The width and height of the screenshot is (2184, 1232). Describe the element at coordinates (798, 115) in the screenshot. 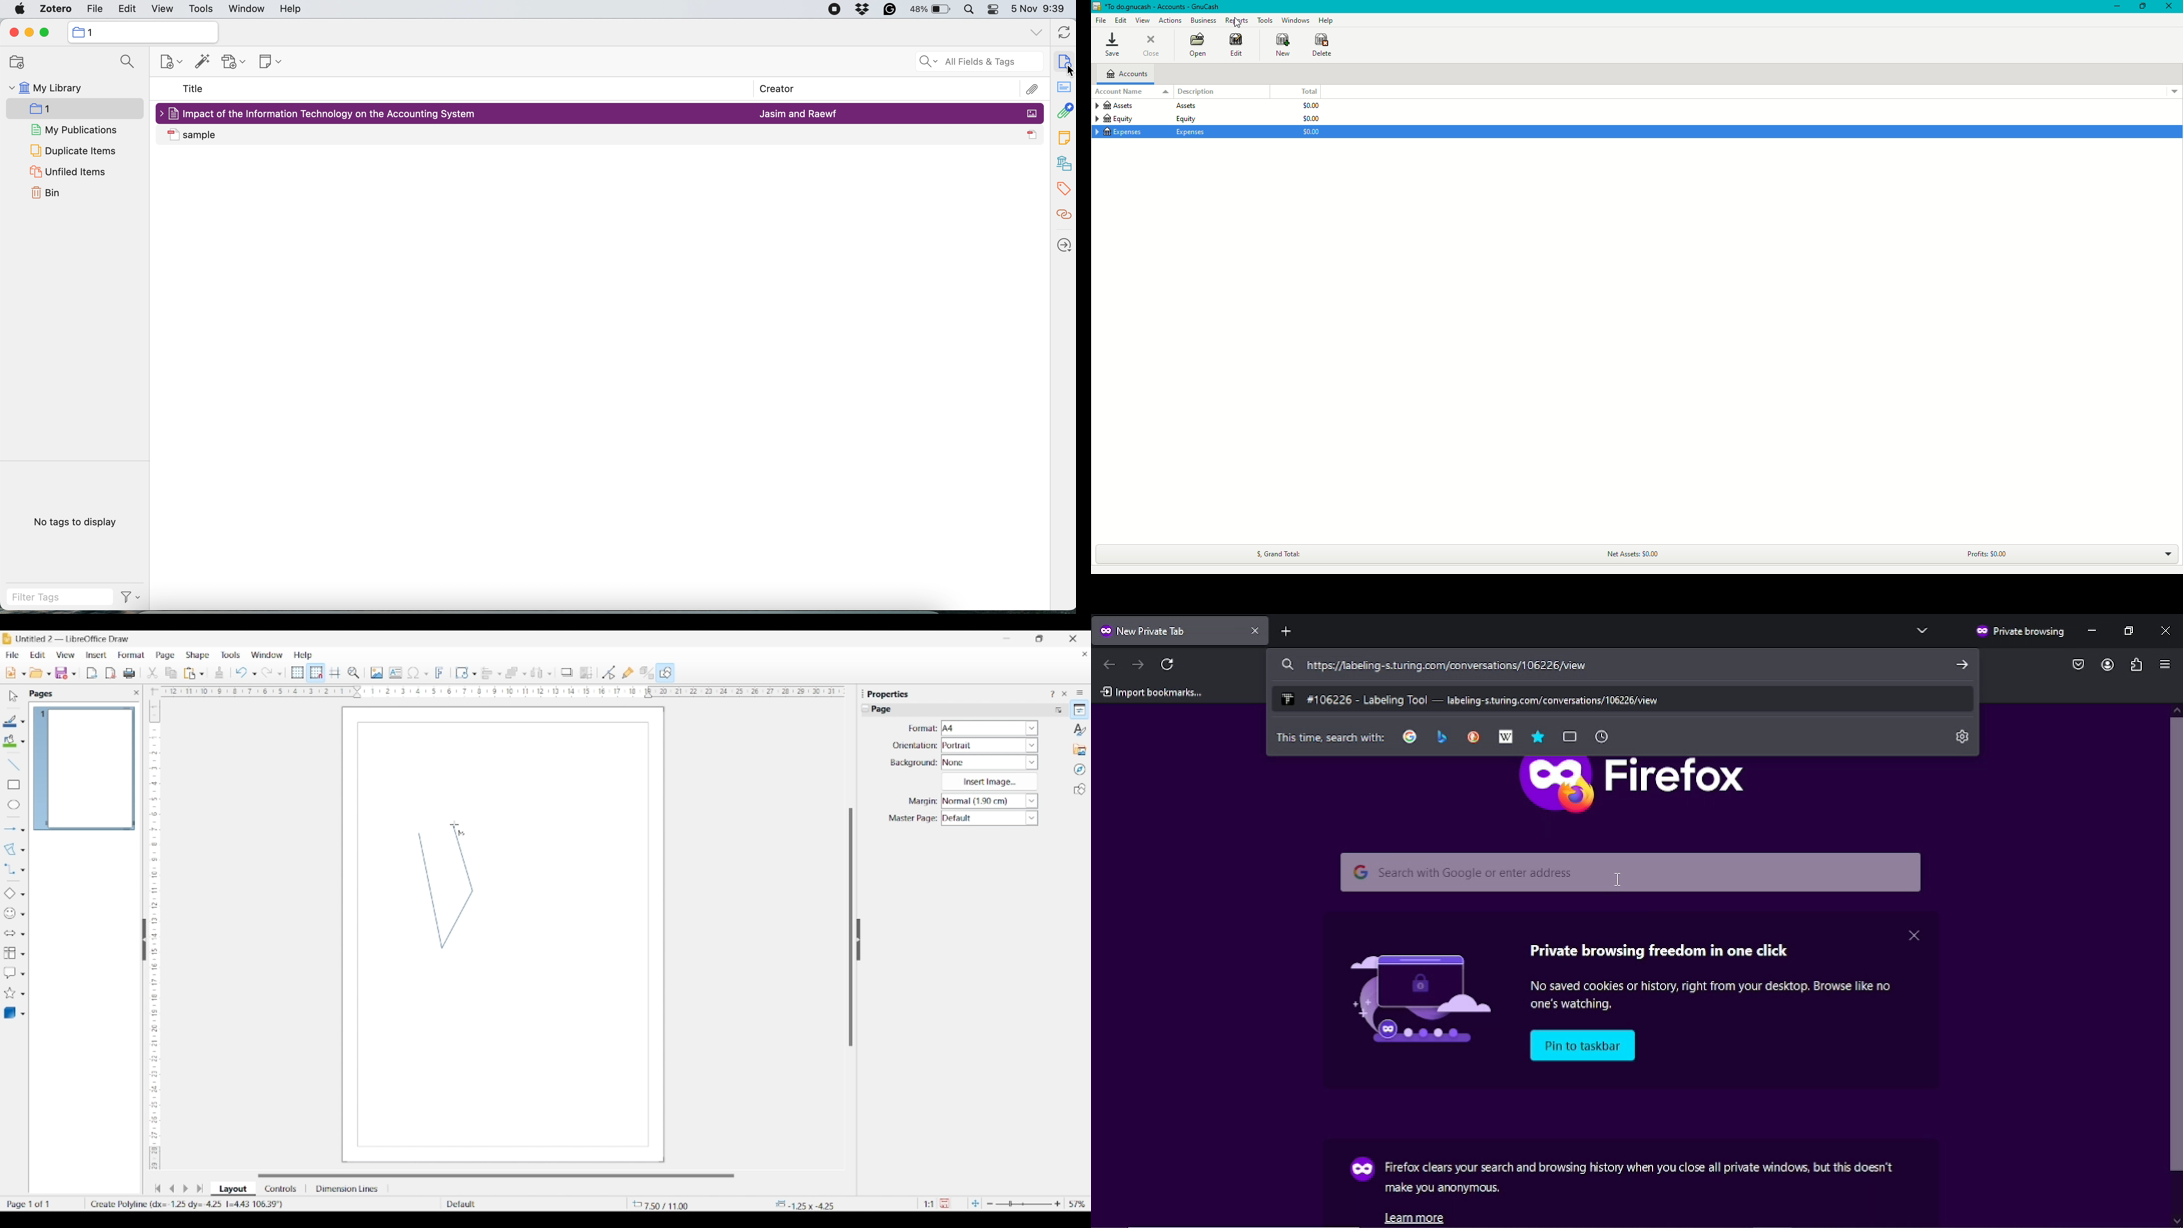

I see `Jasim and Raewf` at that location.